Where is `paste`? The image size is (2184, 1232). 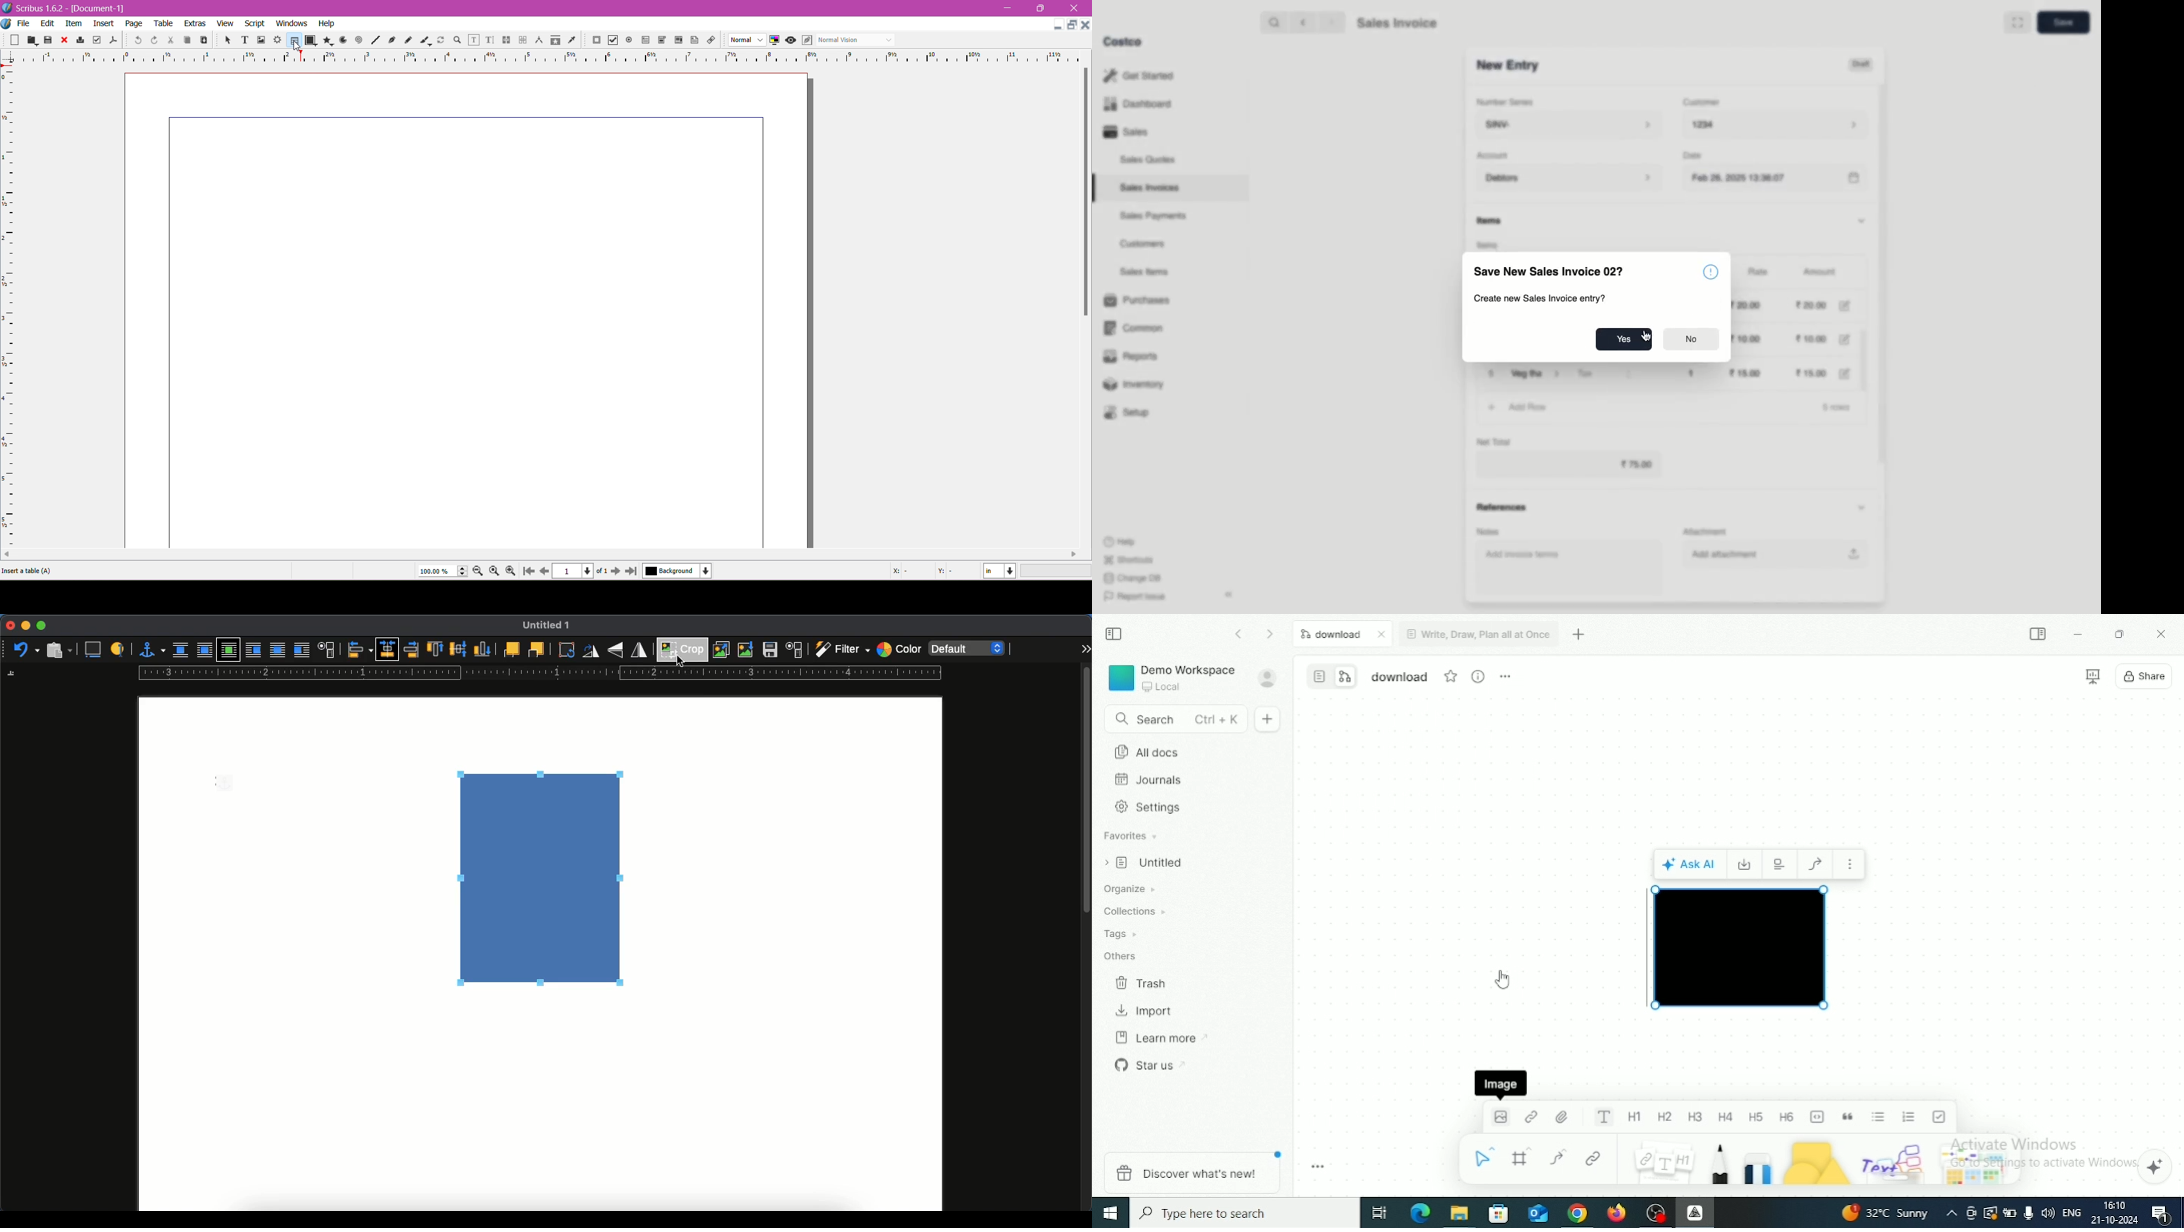
paste is located at coordinates (58, 649).